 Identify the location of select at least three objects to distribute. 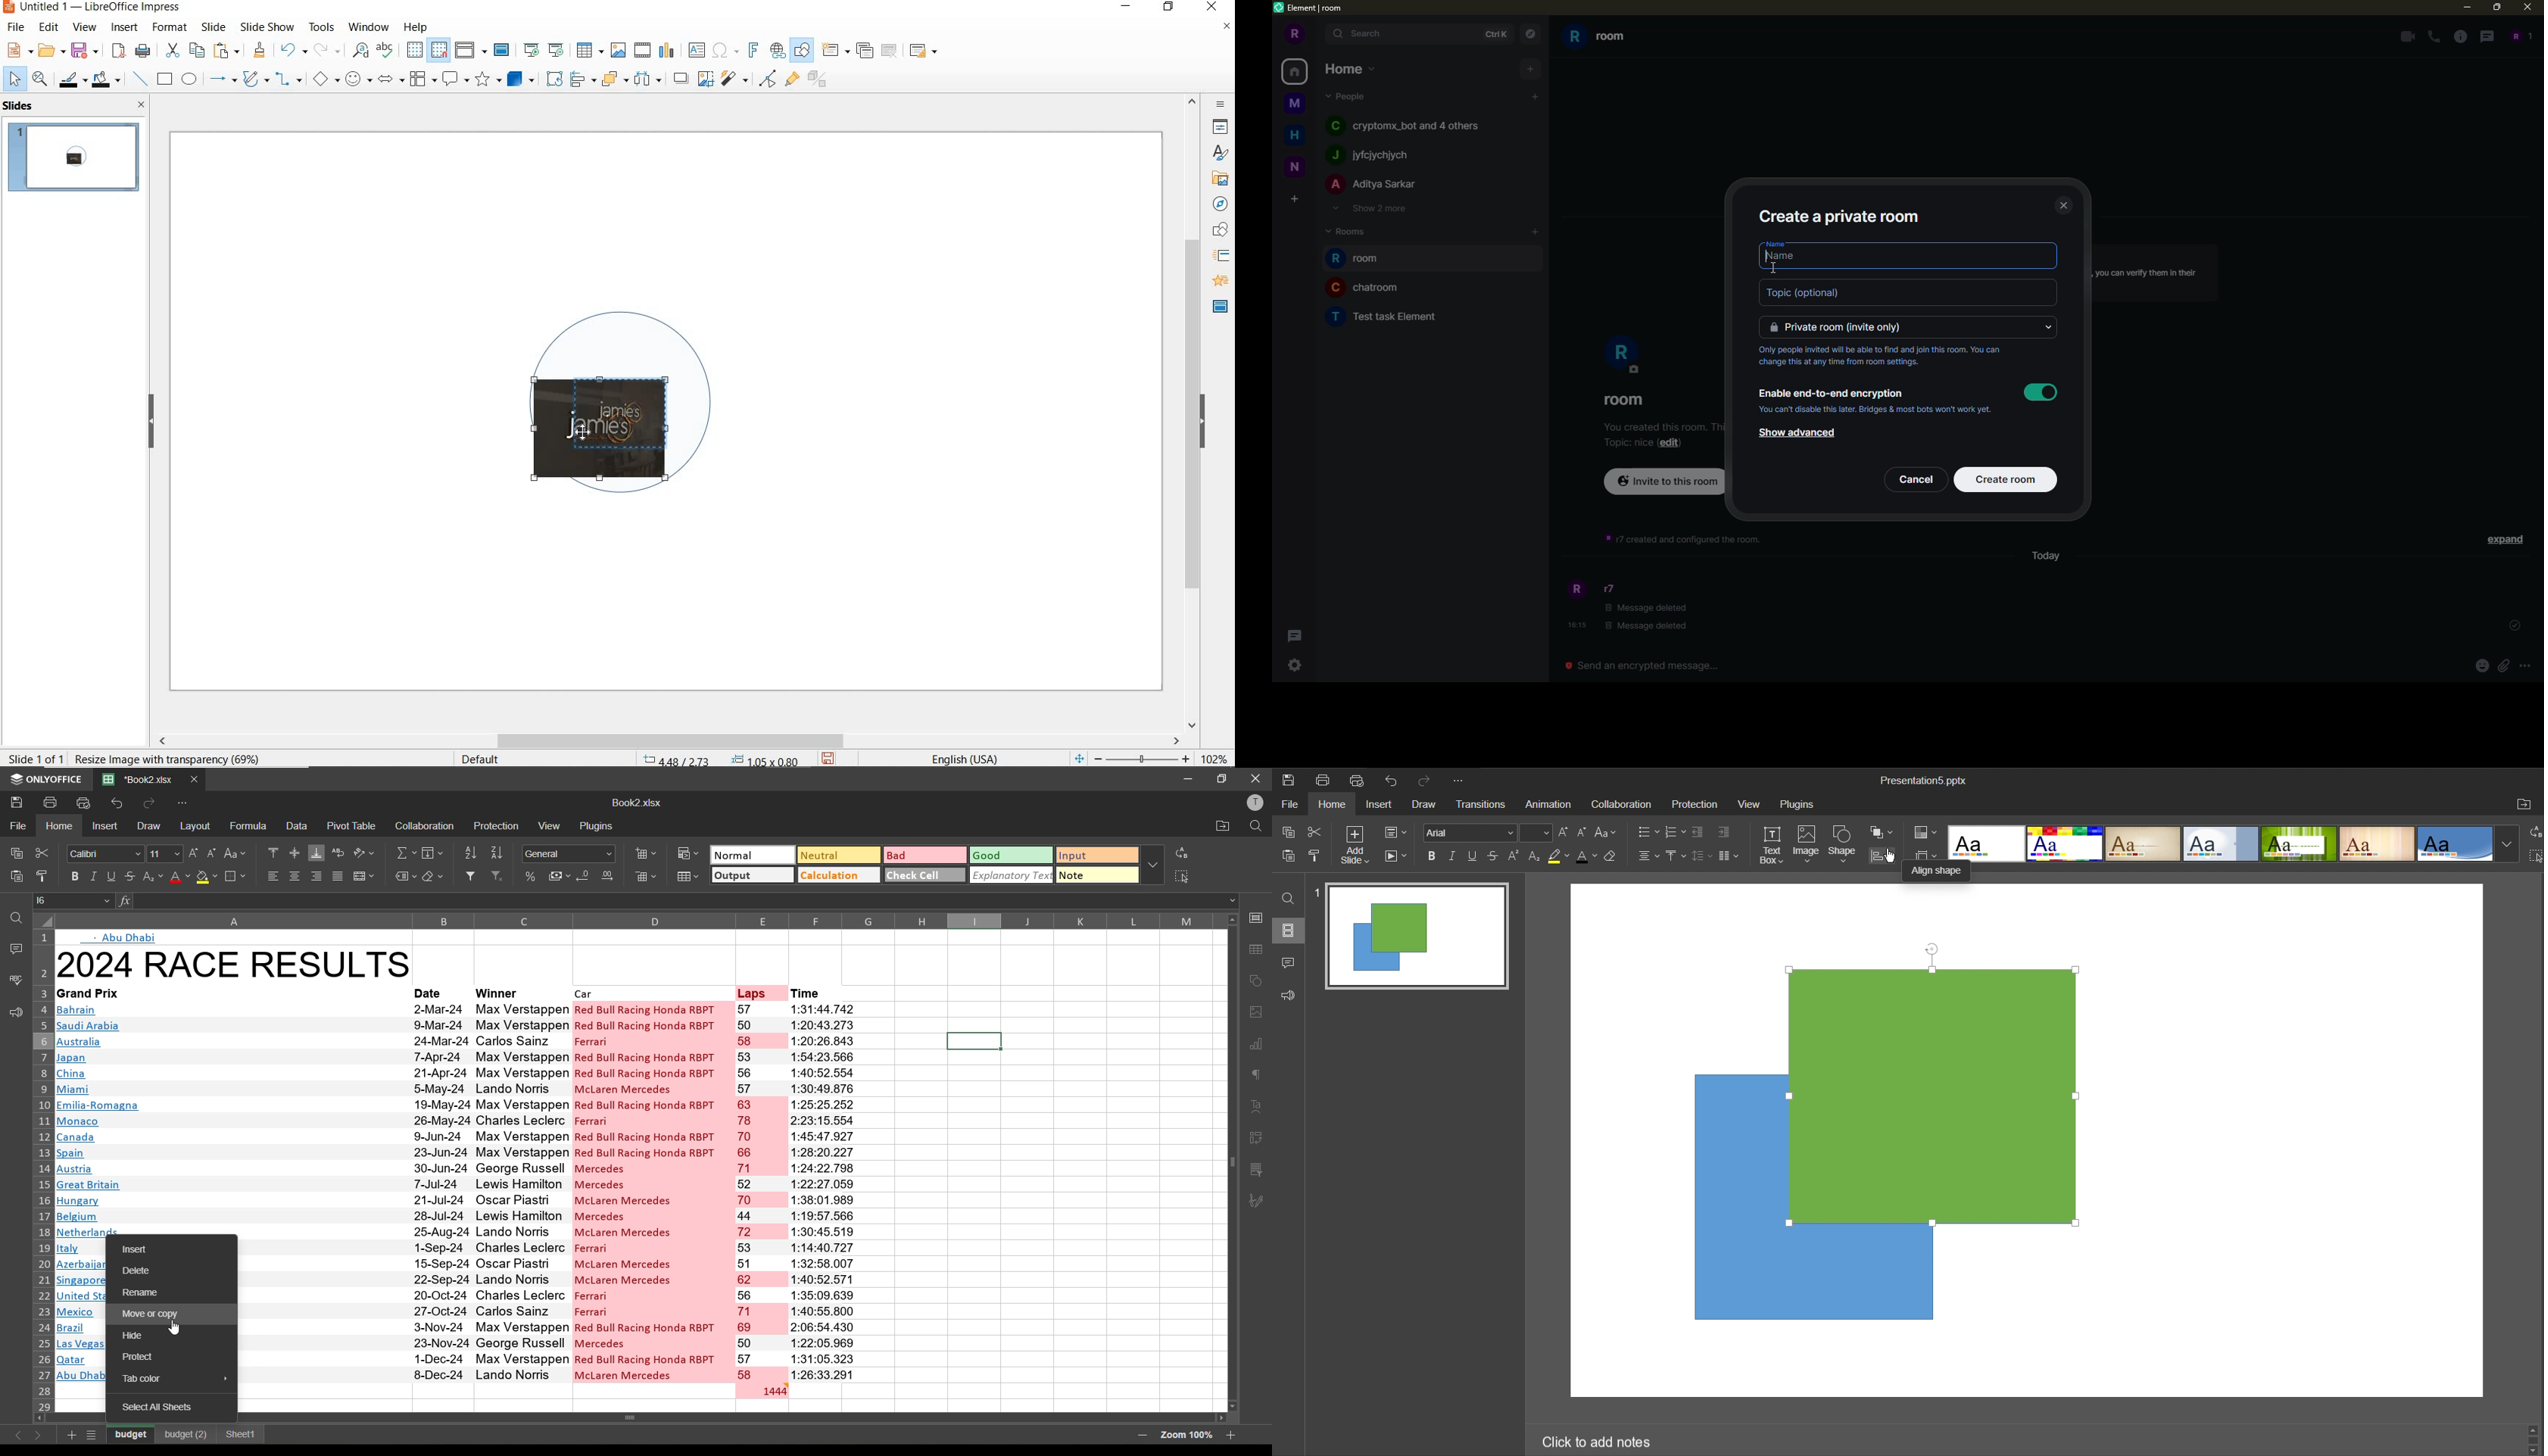
(648, 79).